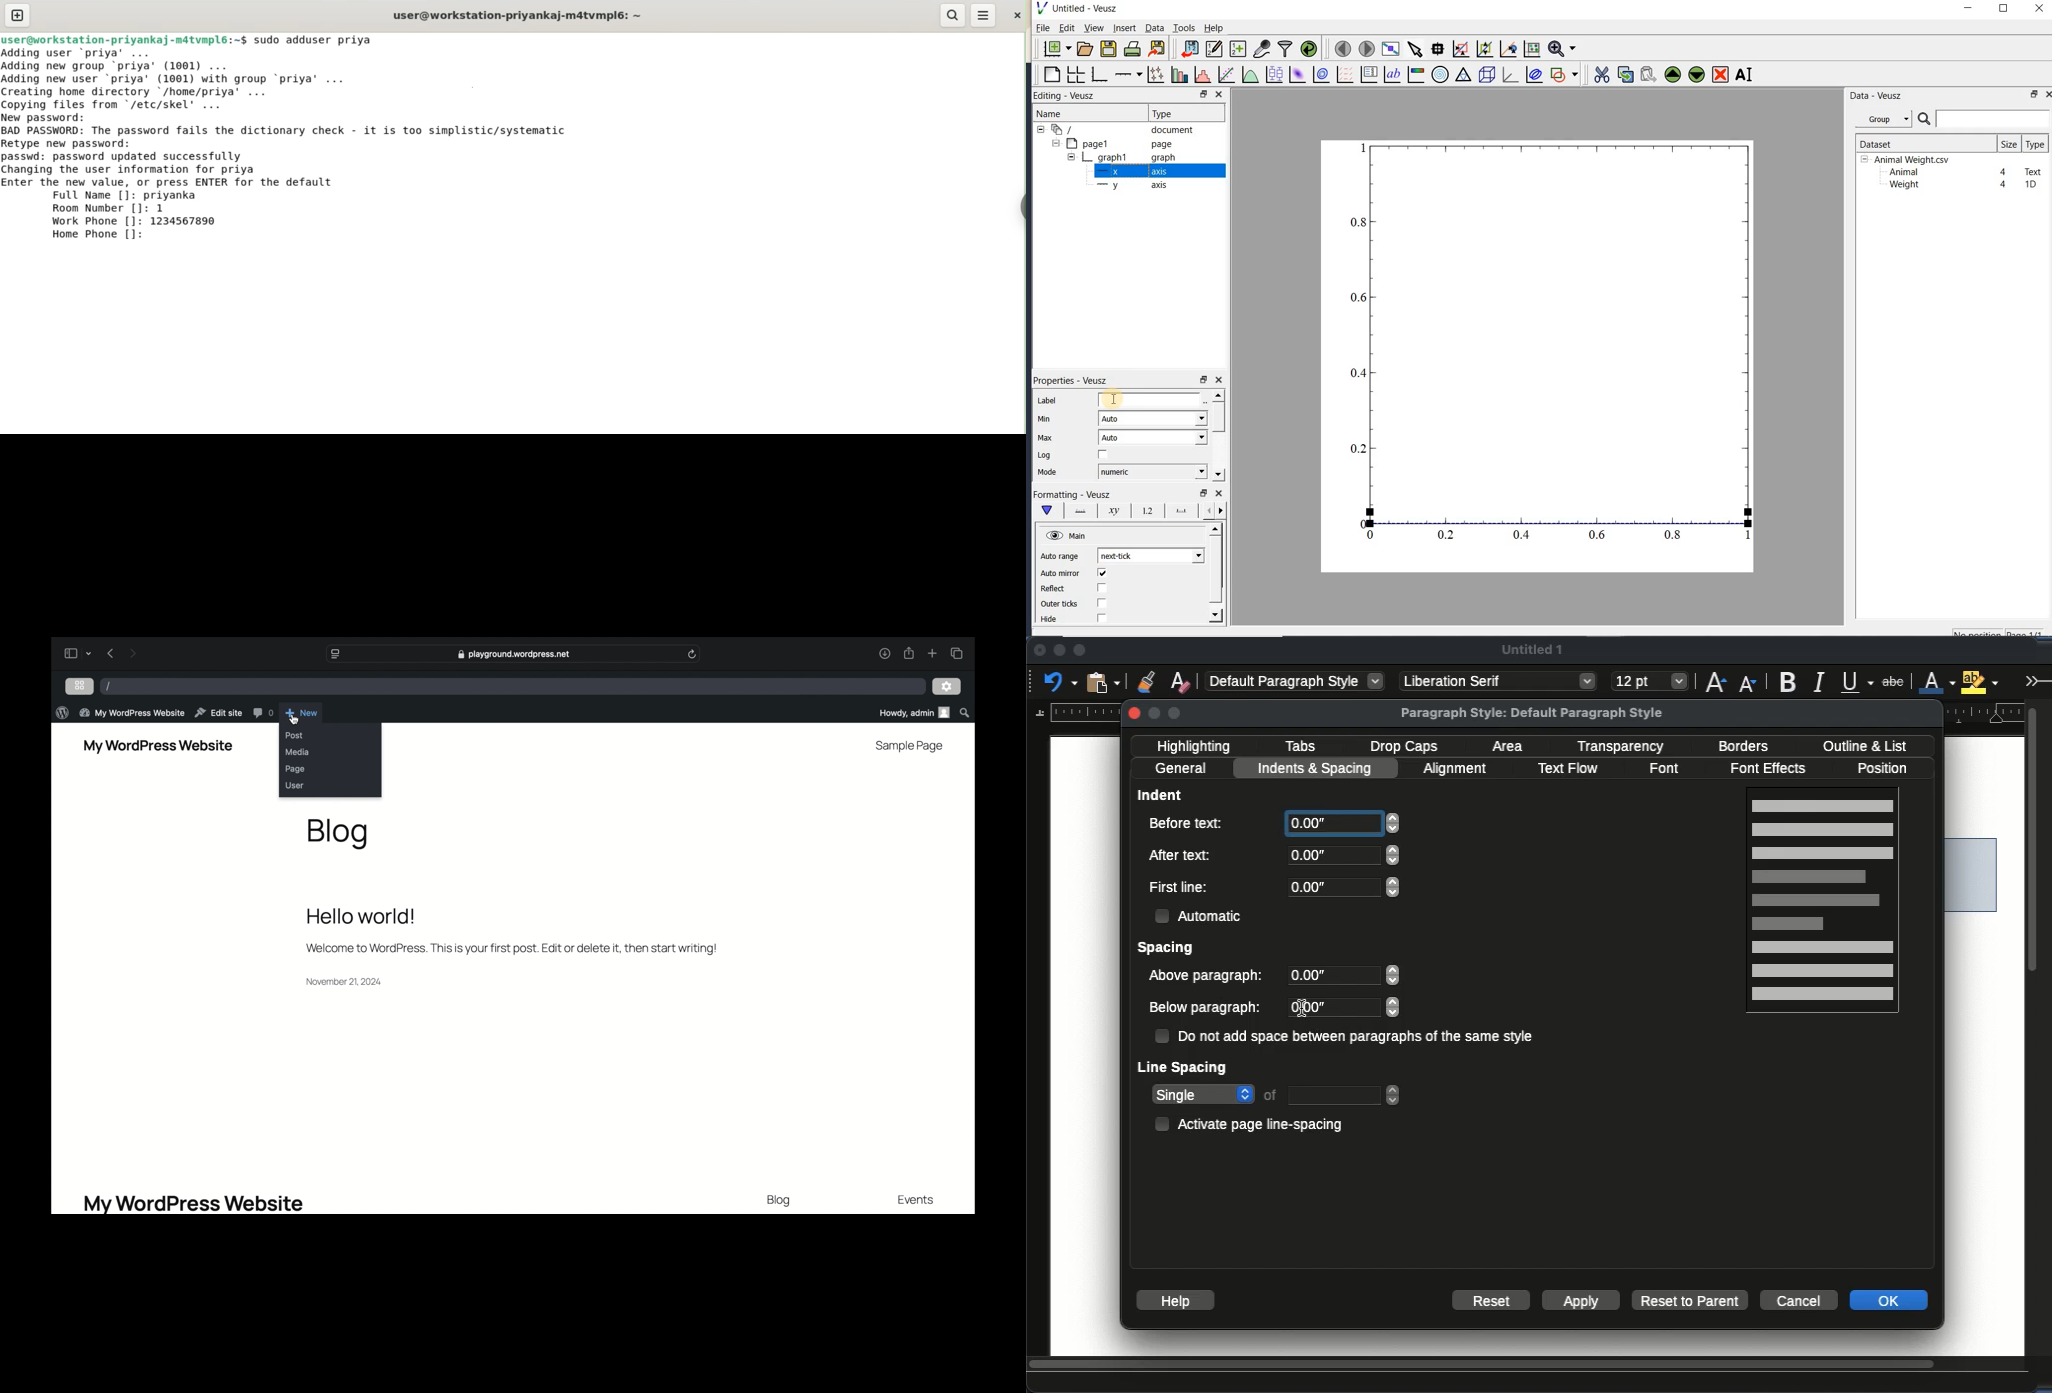 The image size is (2072, 1400). What do you see at coordinates (345, 982) in the screenshot?
I see `date` at bounding box center [345, 982].